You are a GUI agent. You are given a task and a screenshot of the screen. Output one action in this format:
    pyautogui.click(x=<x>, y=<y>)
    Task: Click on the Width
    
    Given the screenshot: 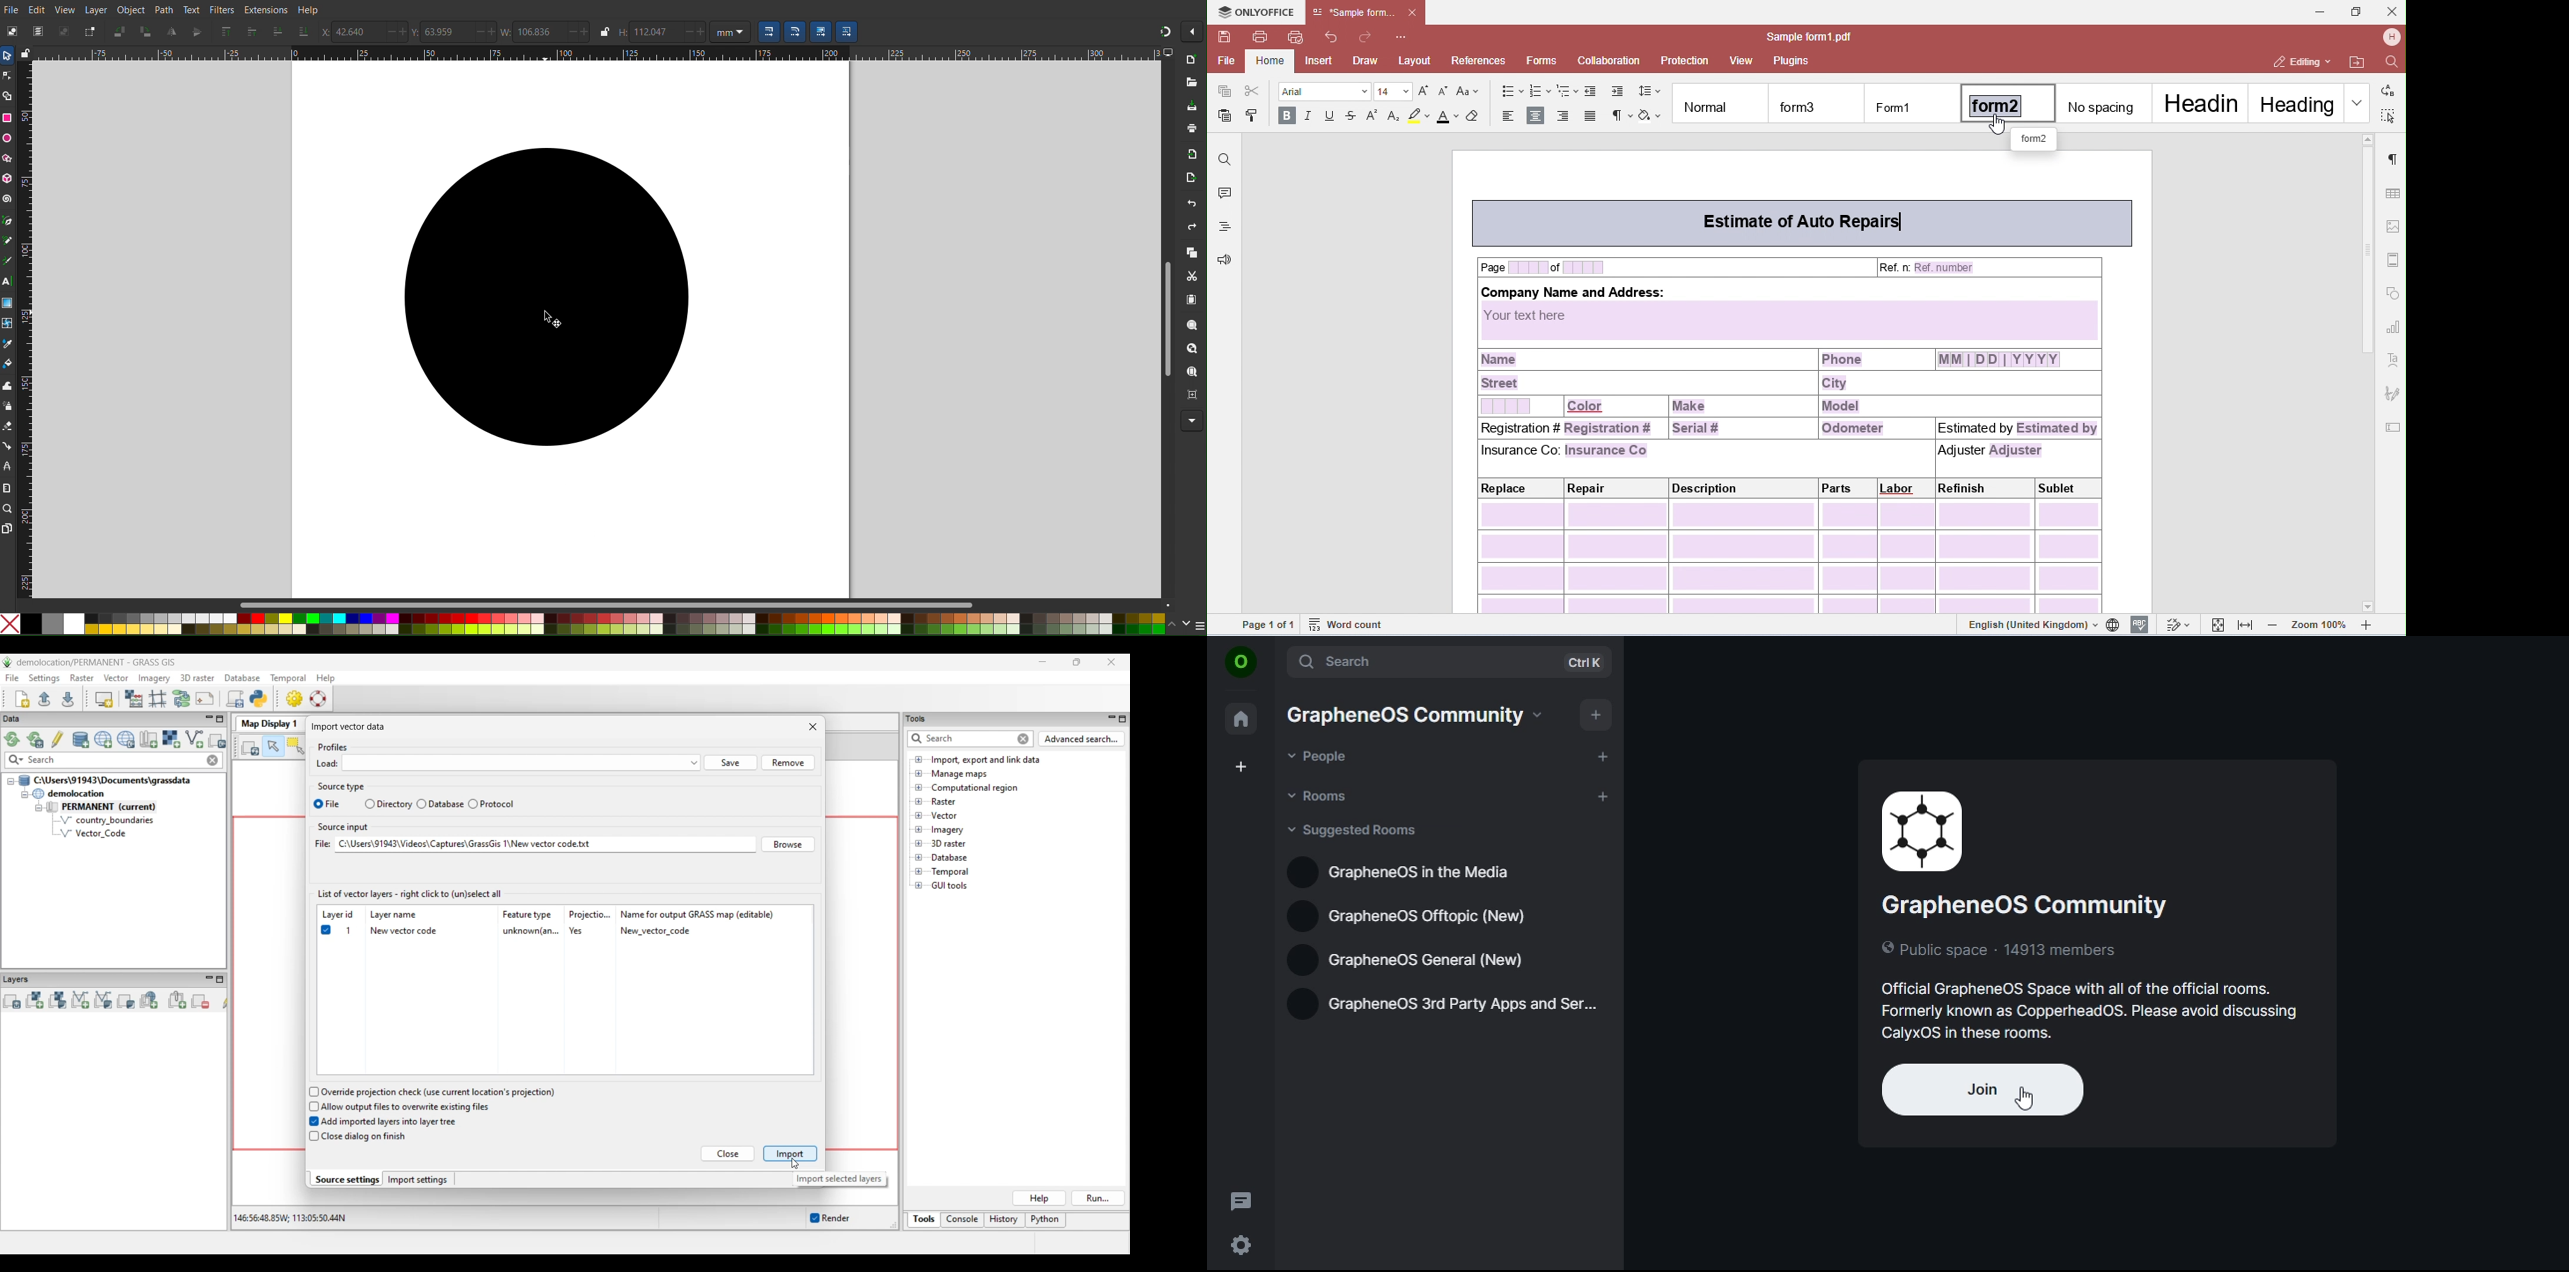 What is the action you would take?
    pyautogui.click(x=505, y=31)
    